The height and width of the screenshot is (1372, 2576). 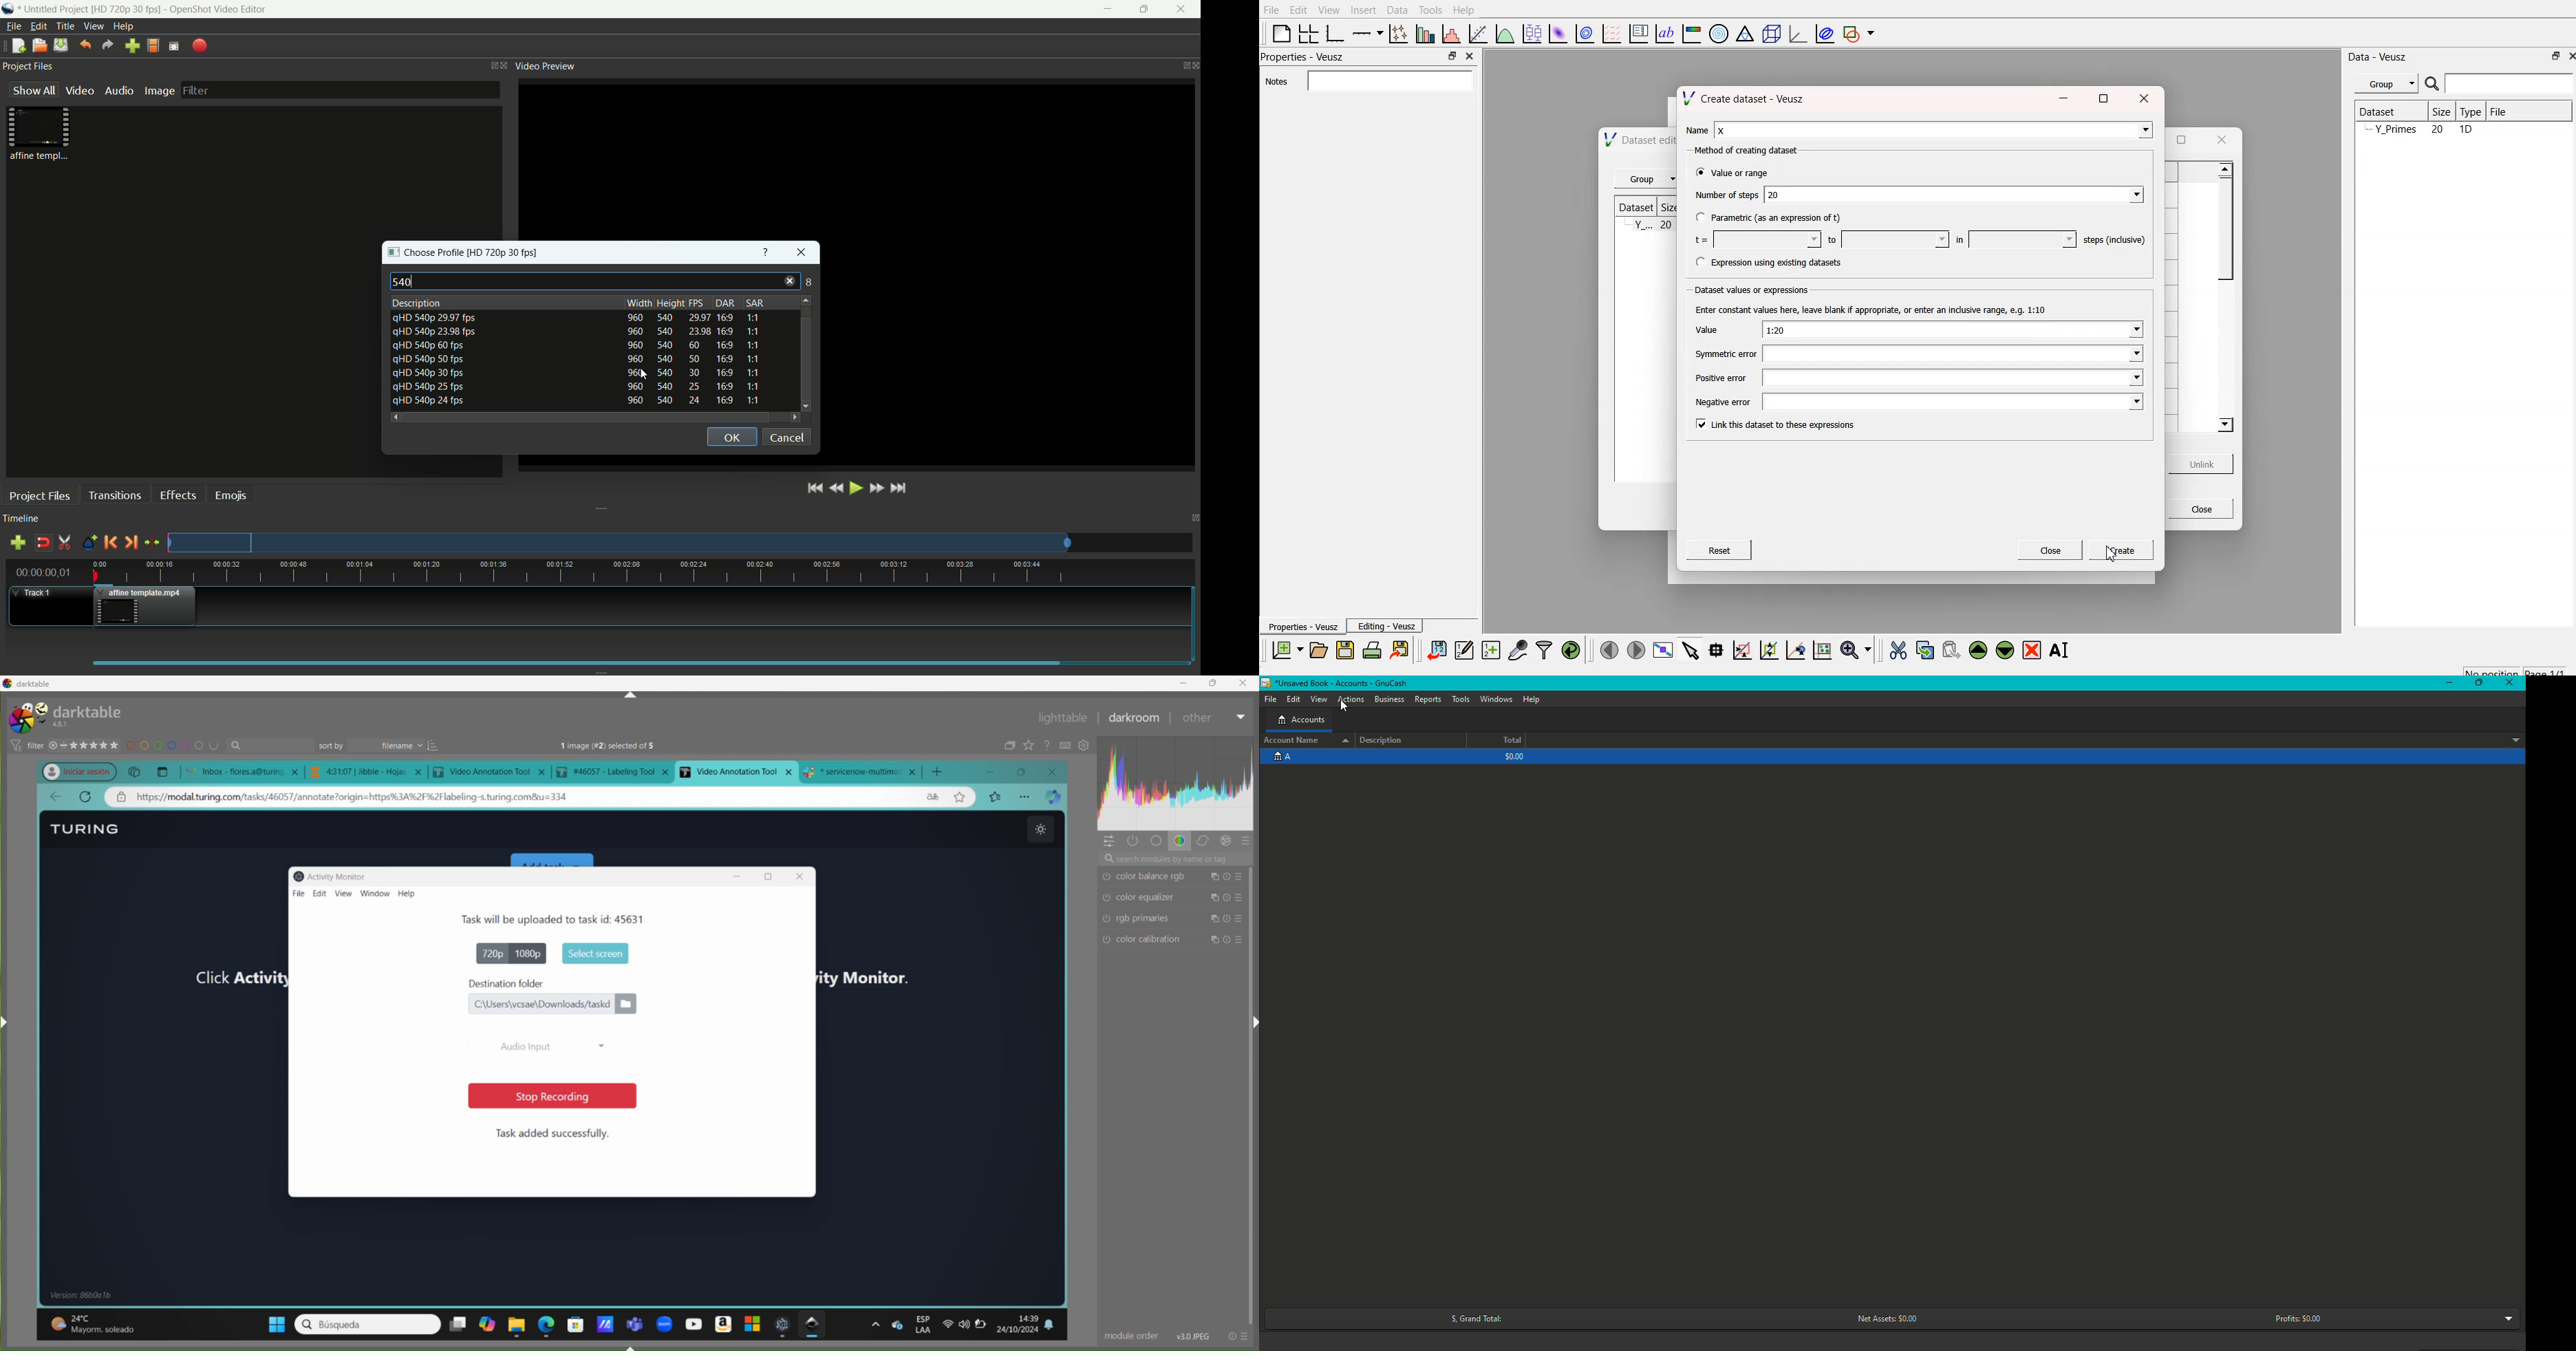 I want to click on darktable, so click(x=815, y=1325).